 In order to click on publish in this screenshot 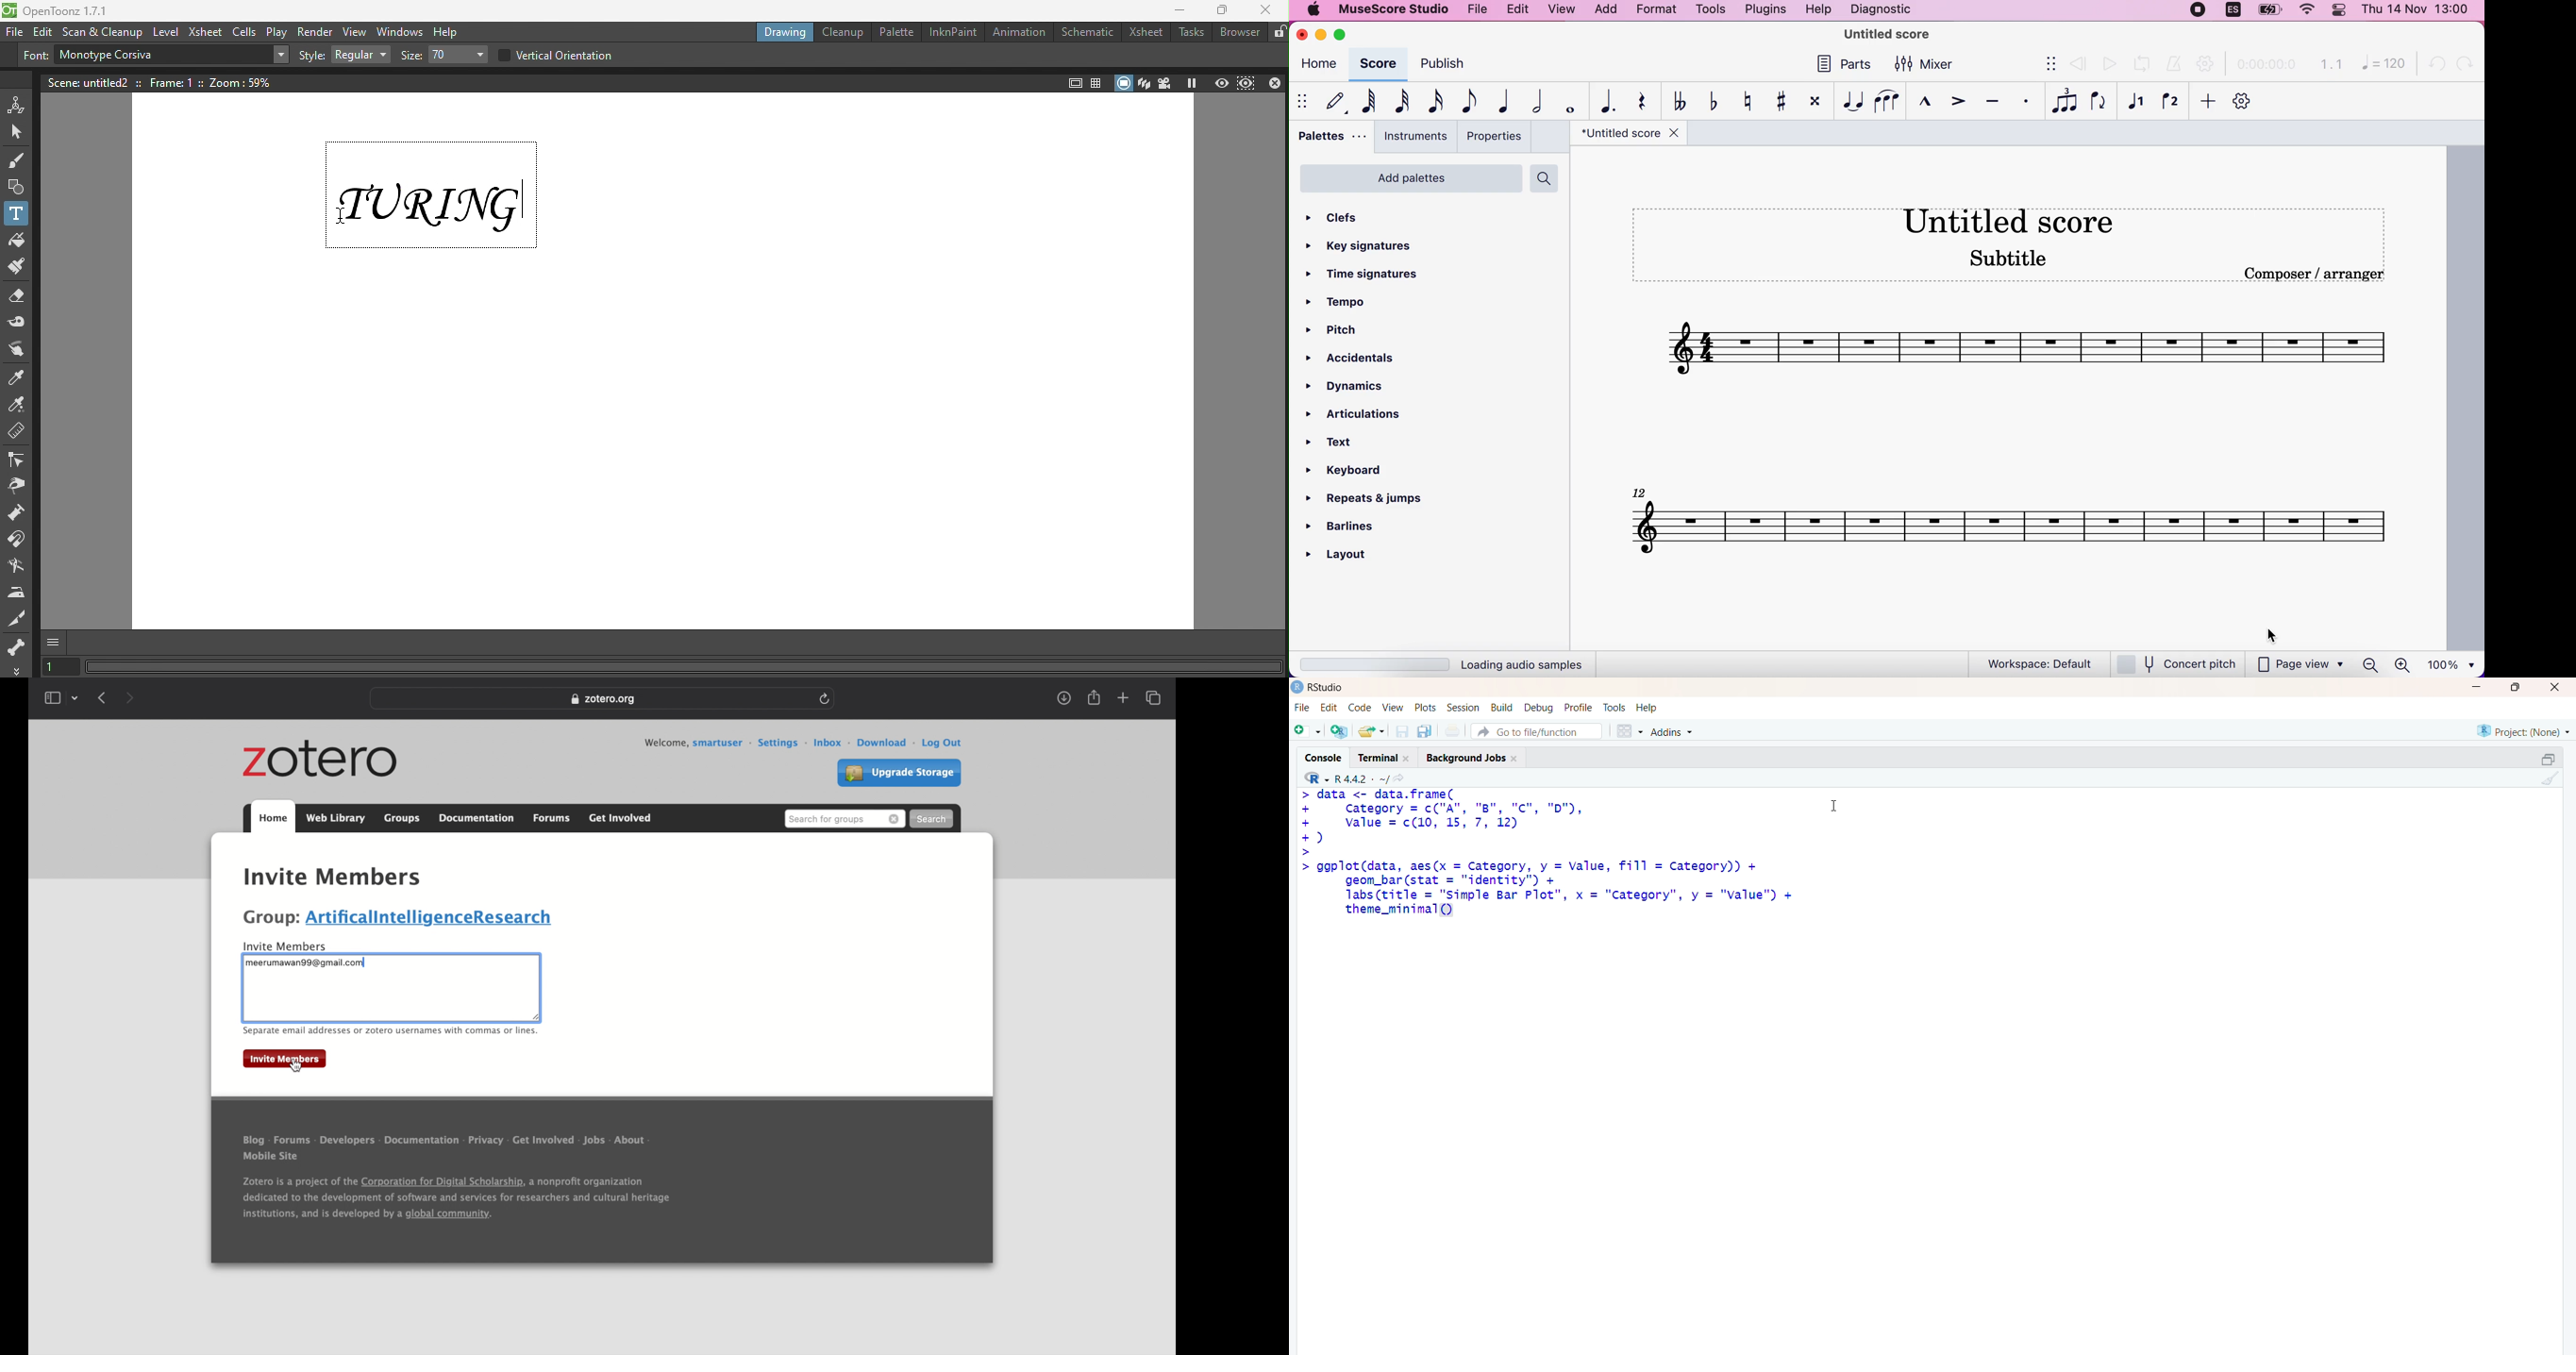, I will do `click(1448, 61)`.